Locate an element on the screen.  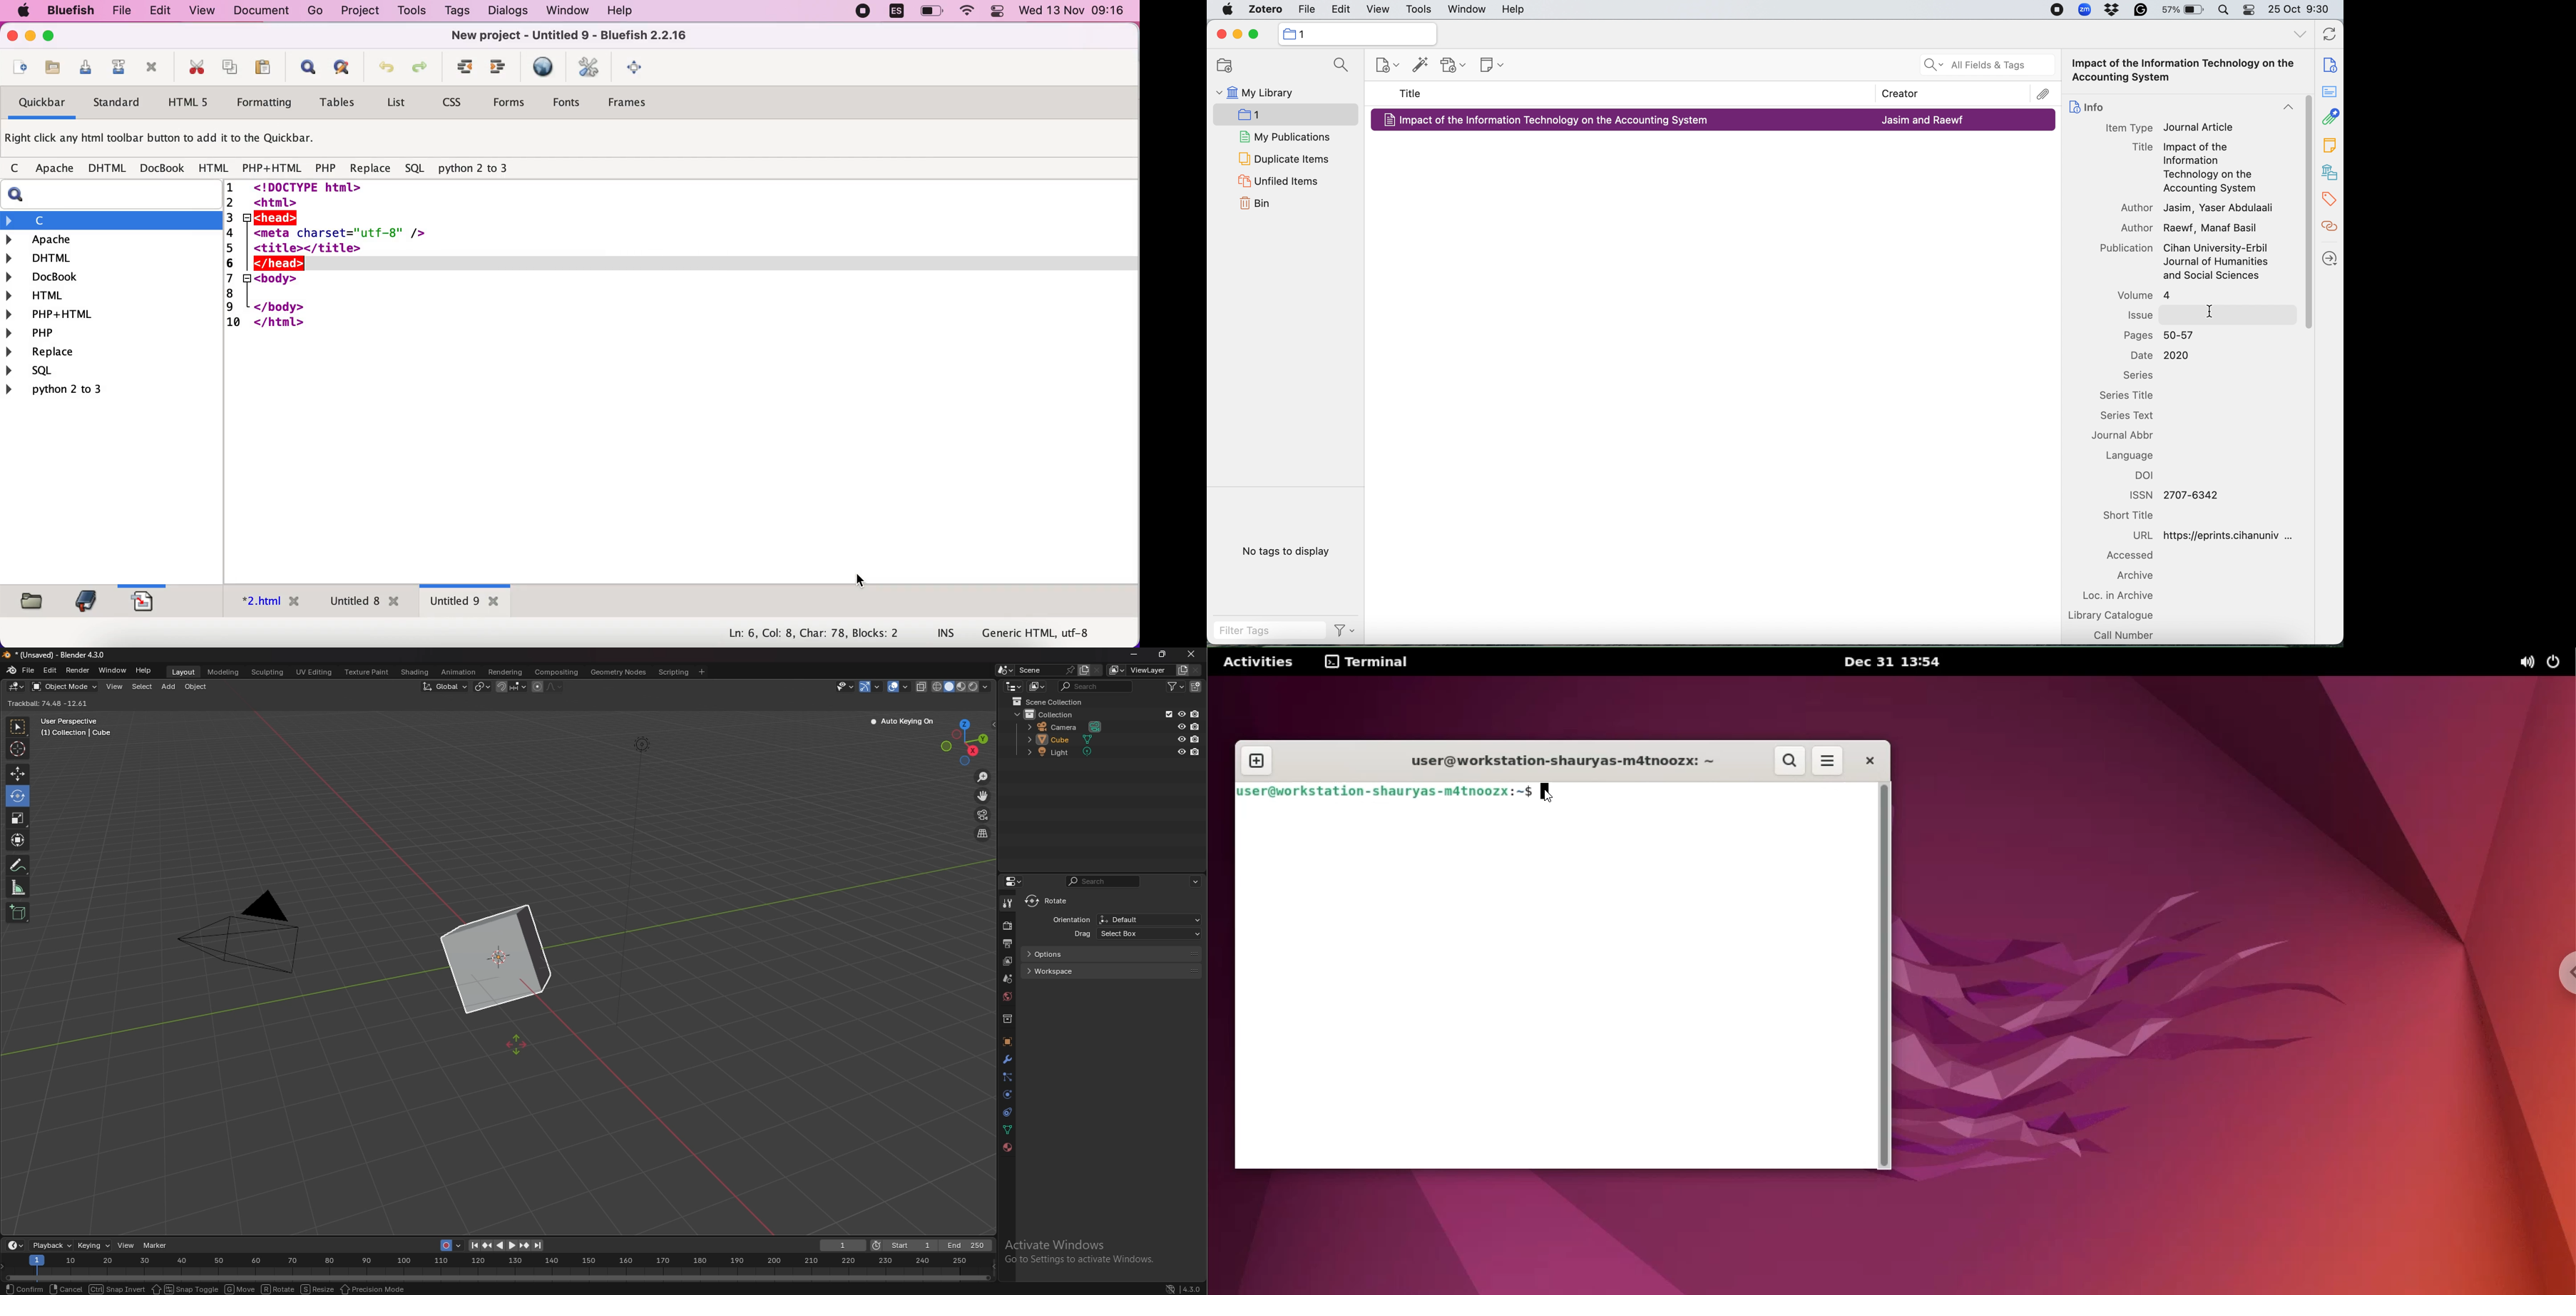
related is located at coordinates (2329, 229).